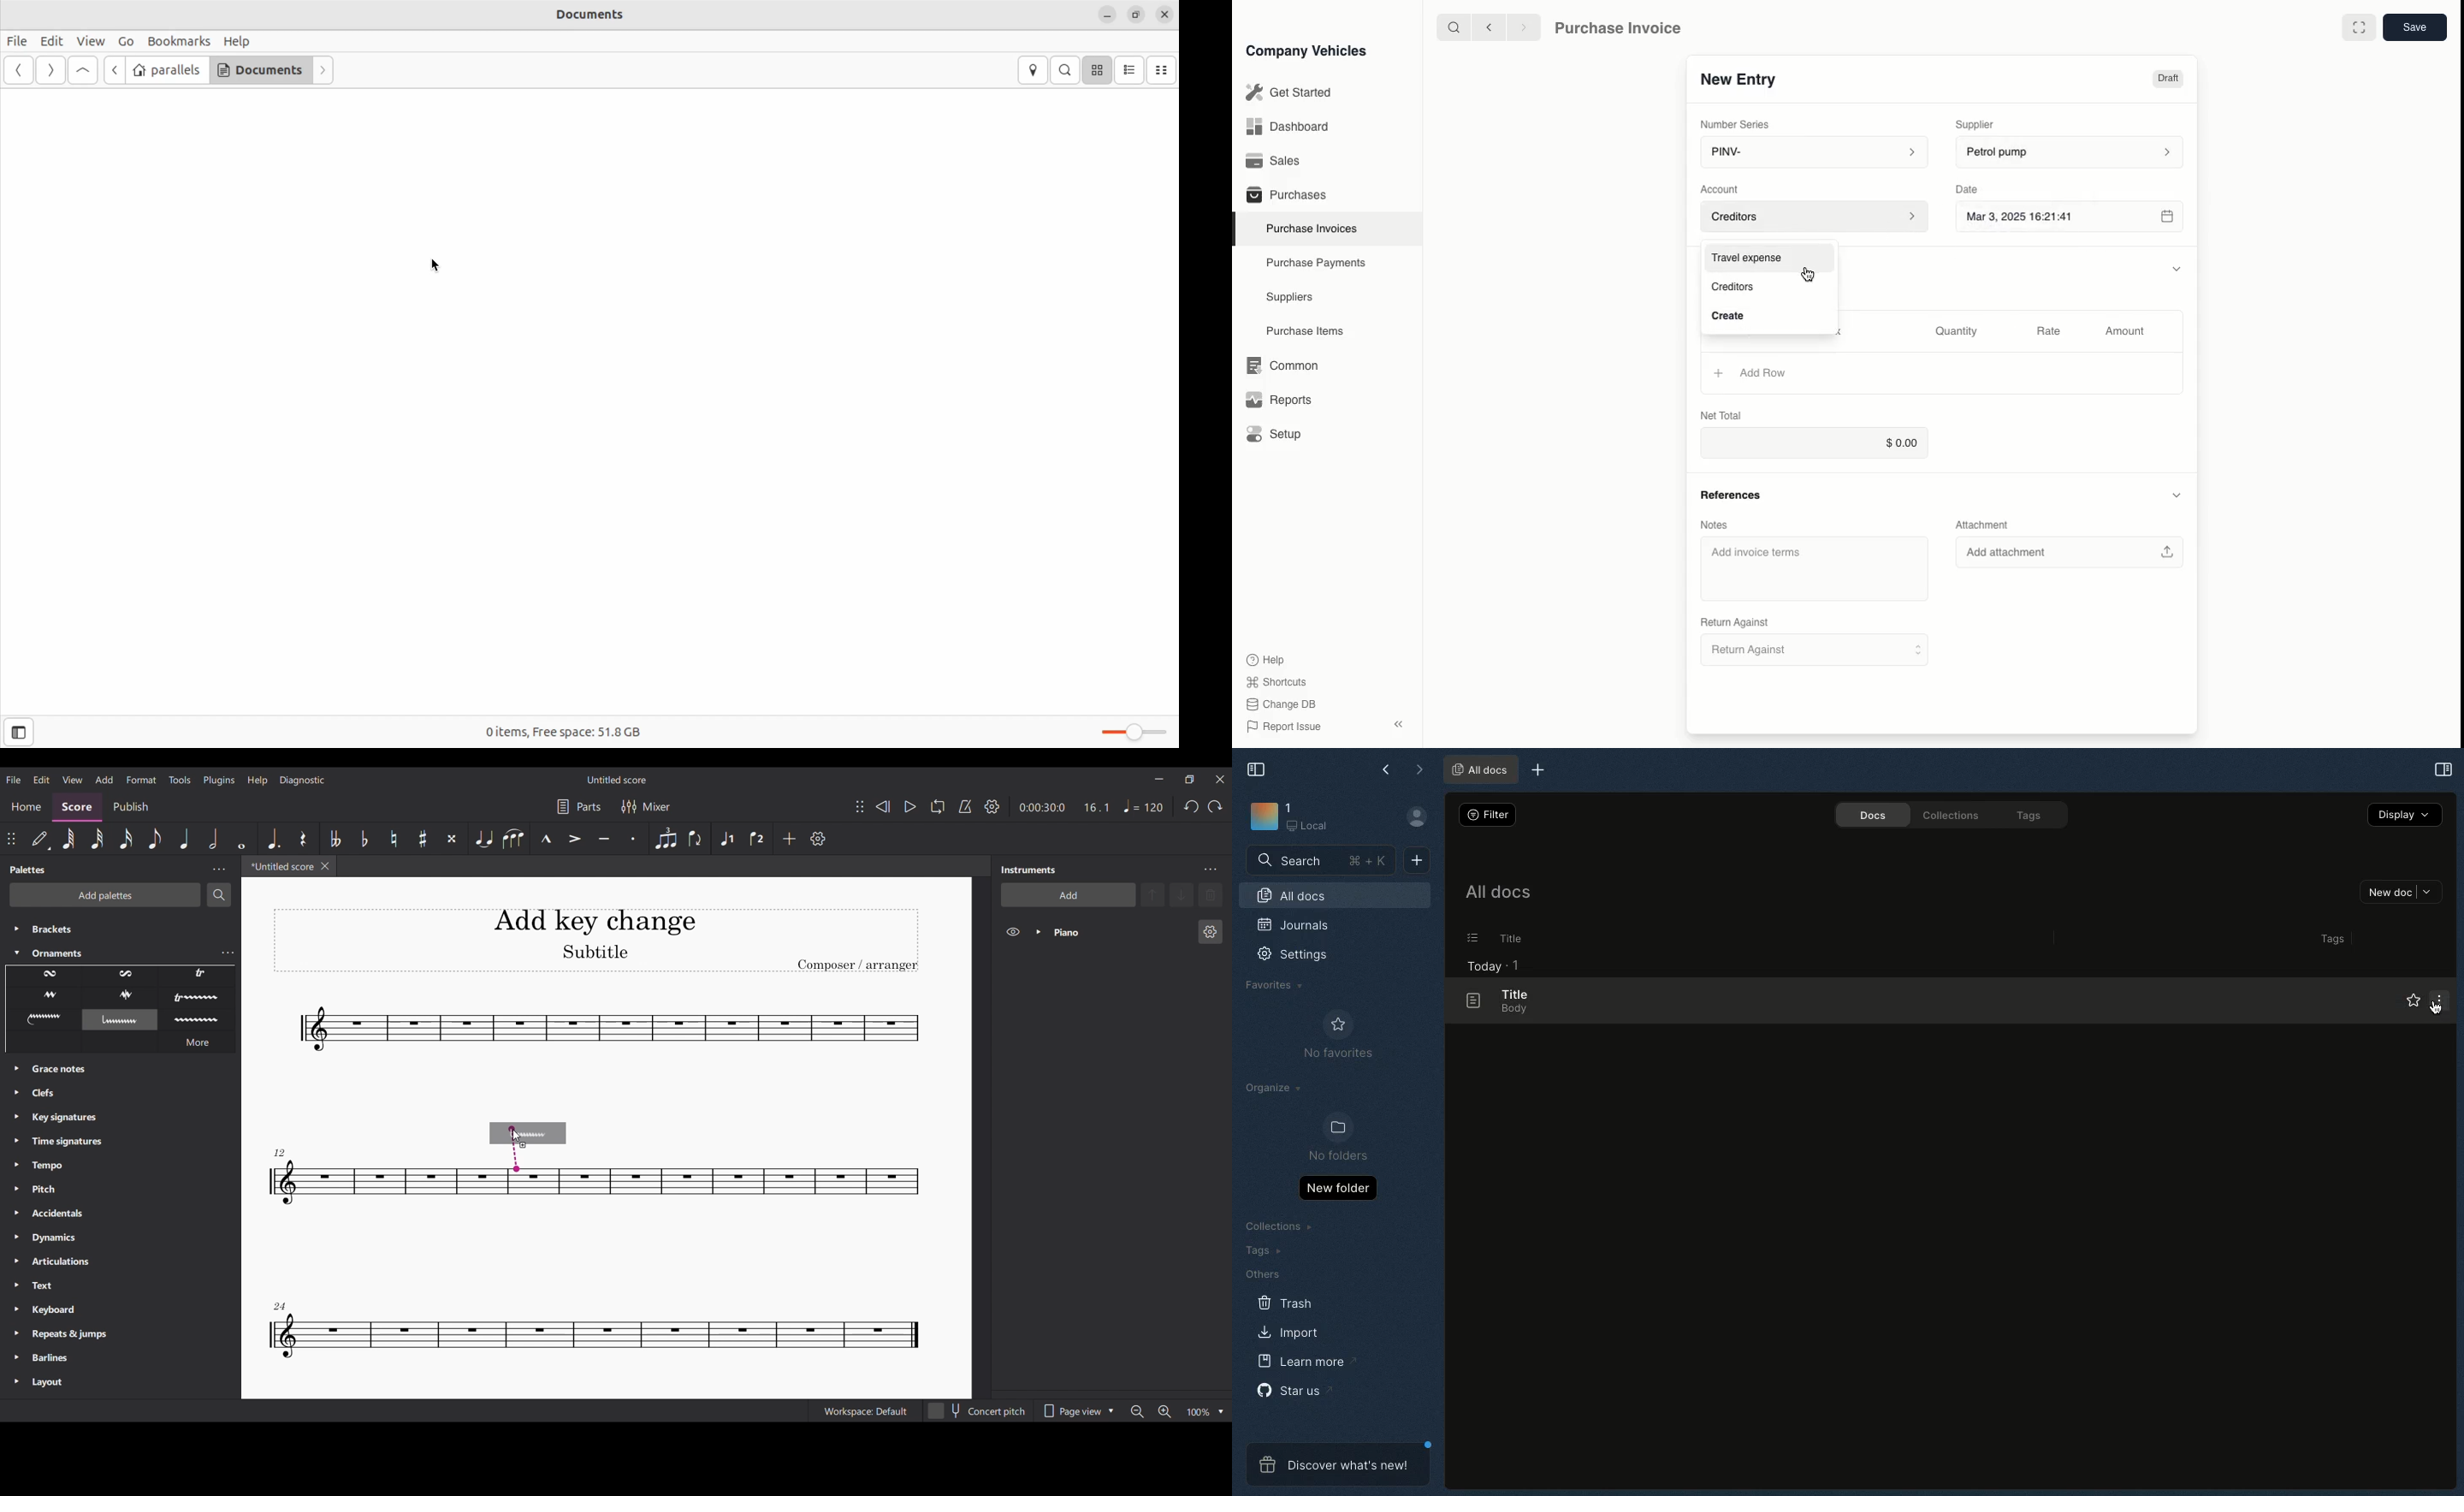 The height and width of the screenshot is (1512, 2464). I want to click on save, so click(2415, 26).